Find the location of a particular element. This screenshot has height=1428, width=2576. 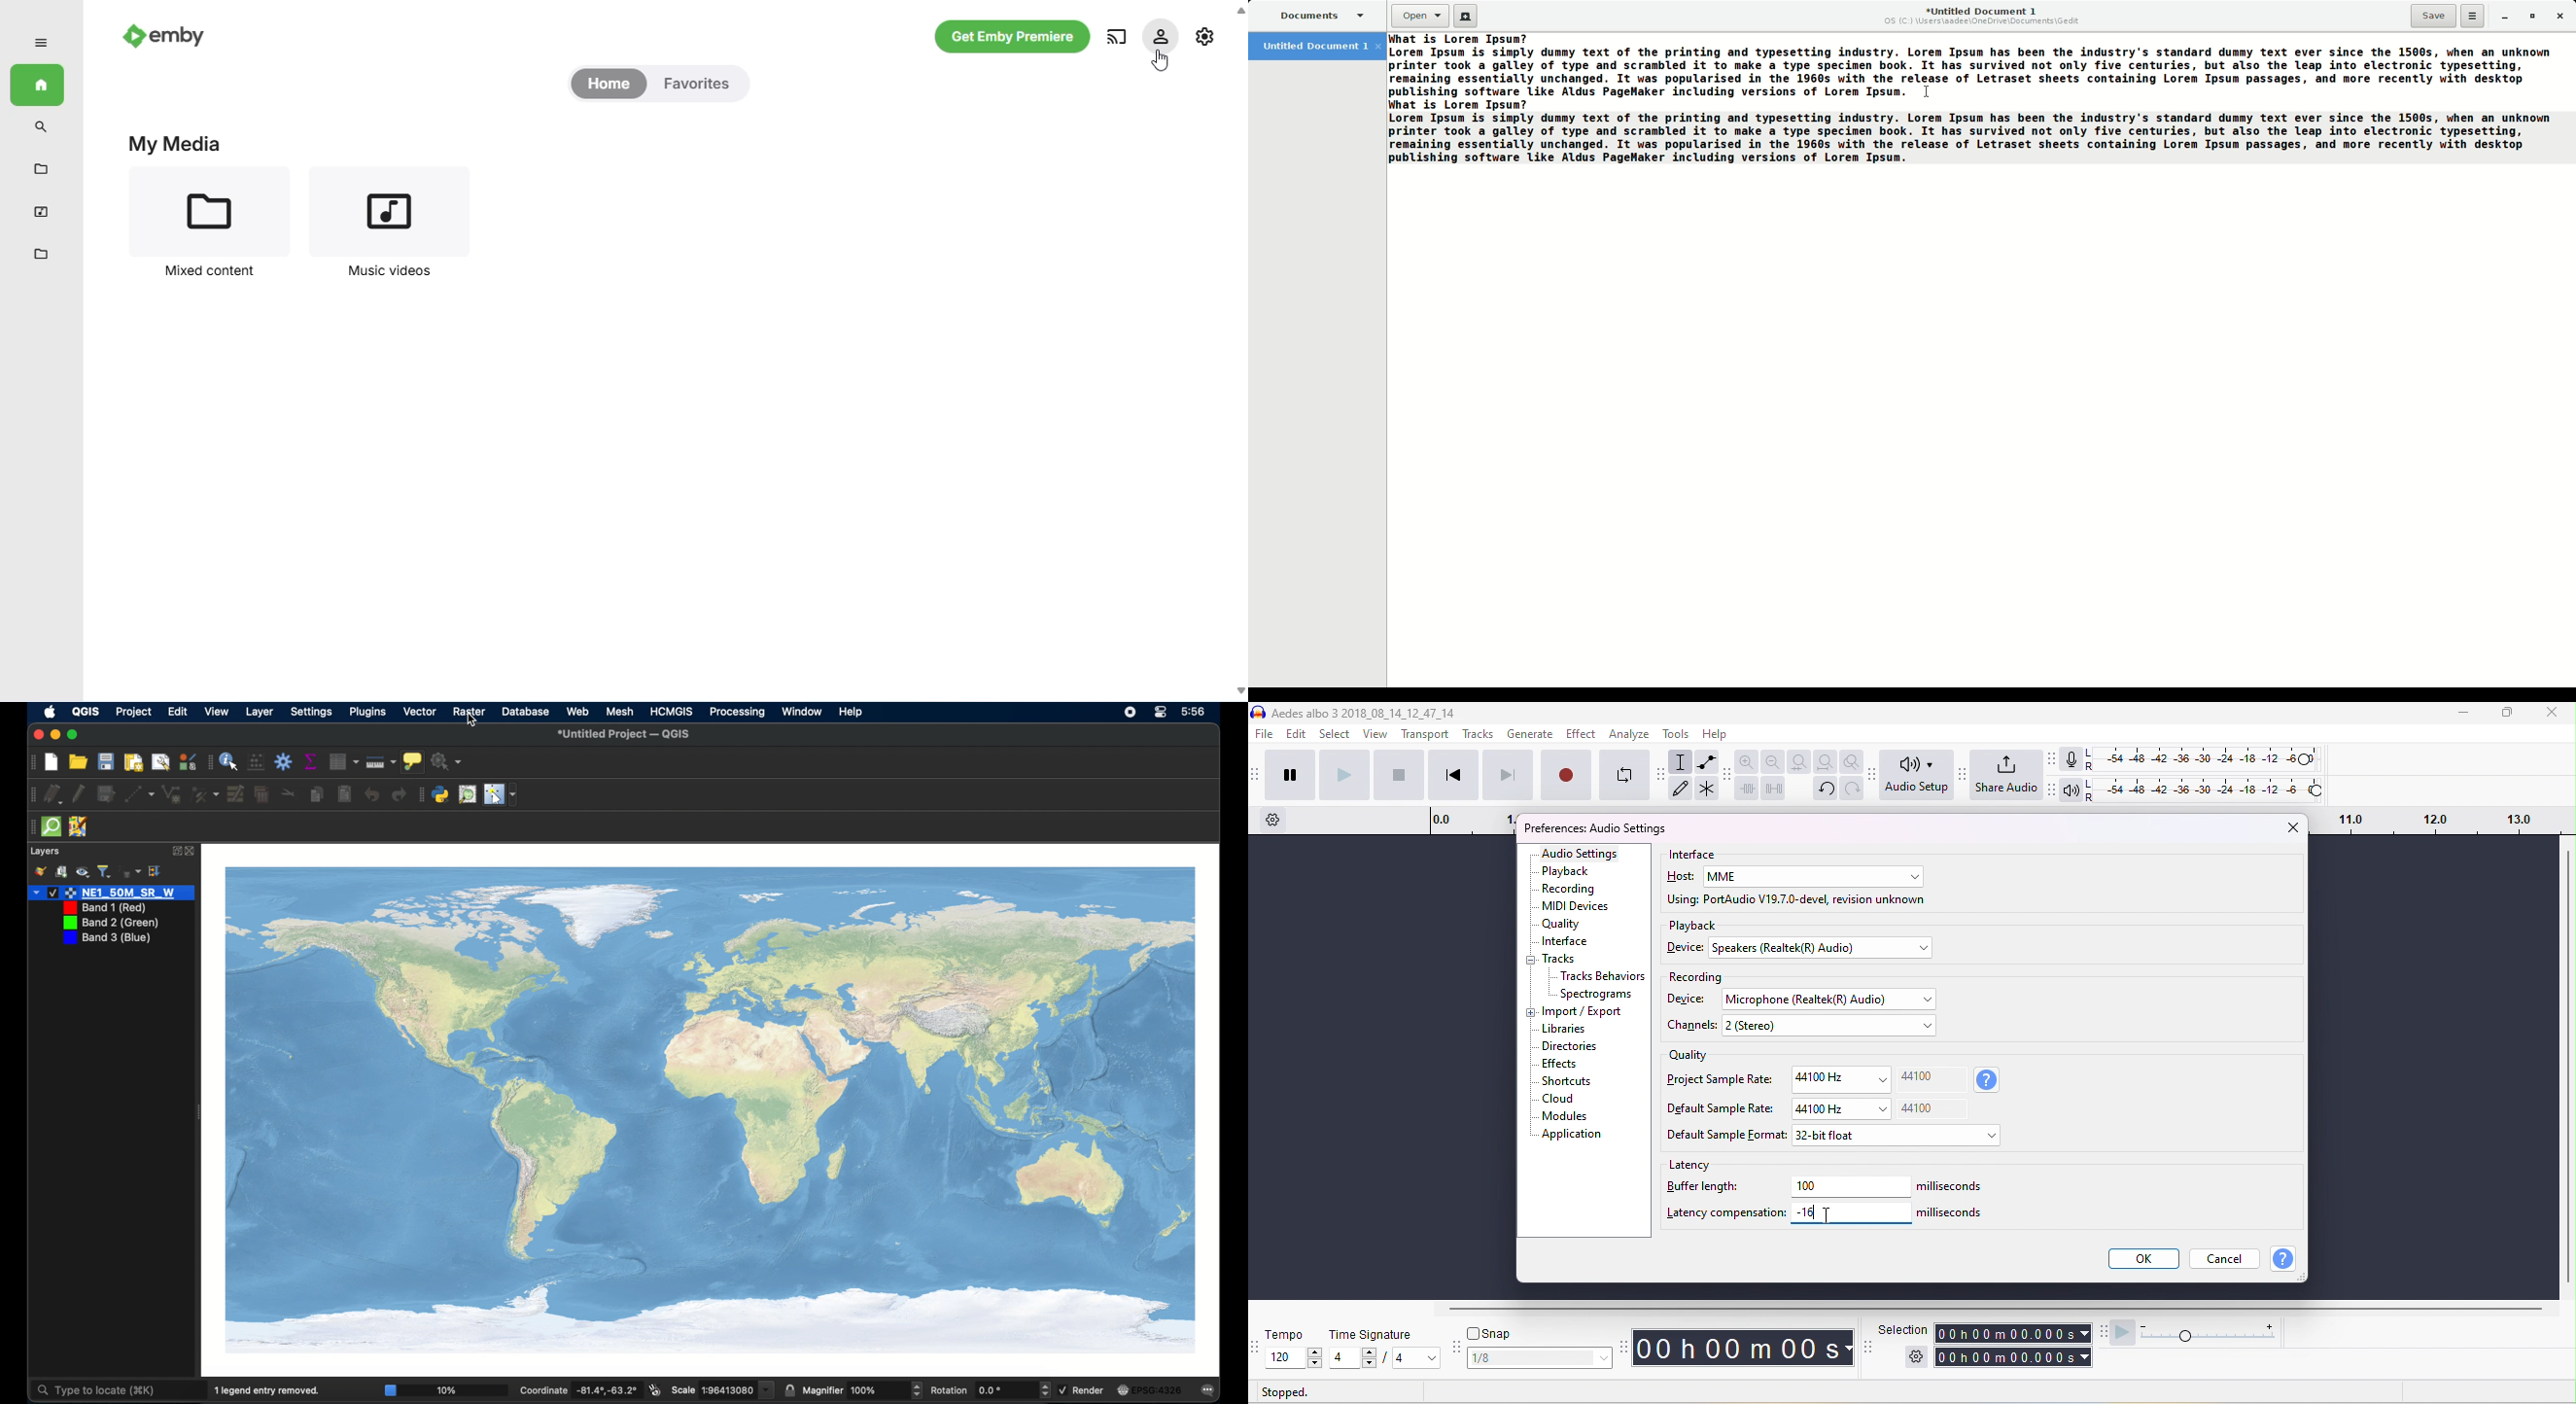

audacity transport toolbar is located at coordinates (1257, 774).